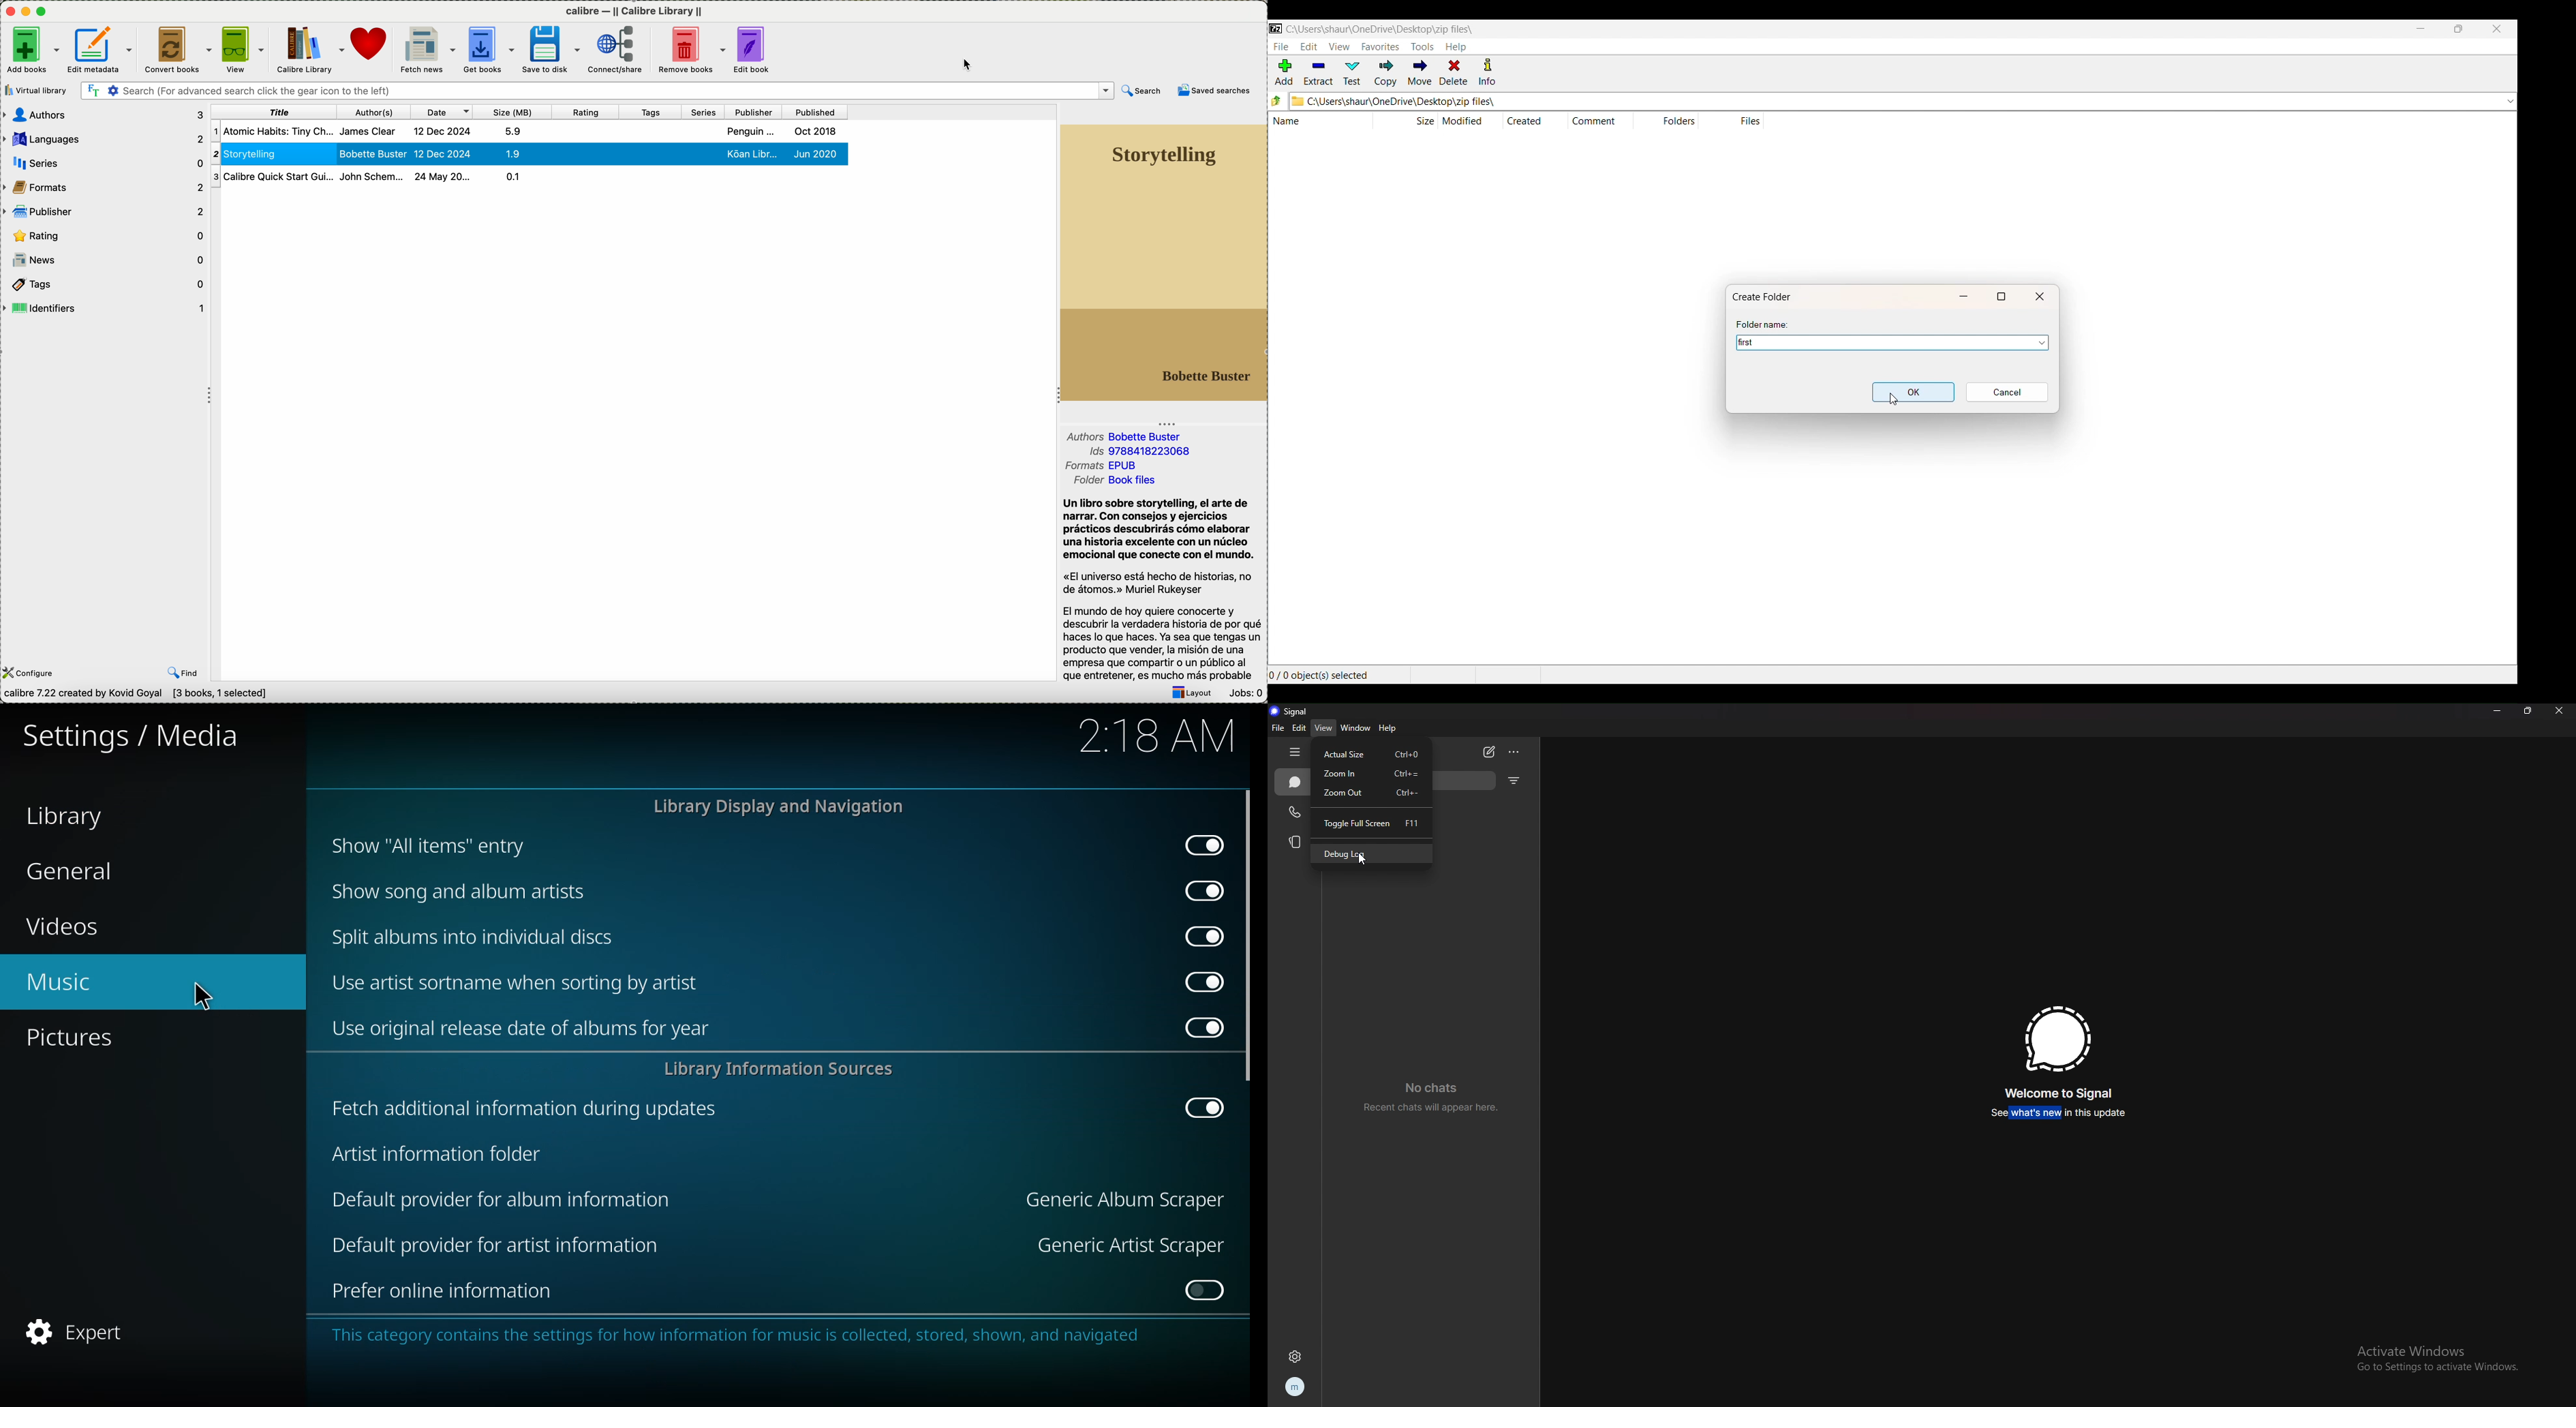 This screenshot has width=2576, height=1428. What do you see at coordinates (1127, 452) in the screenshot?
I see `formats` at bounding box center [1127, 452].